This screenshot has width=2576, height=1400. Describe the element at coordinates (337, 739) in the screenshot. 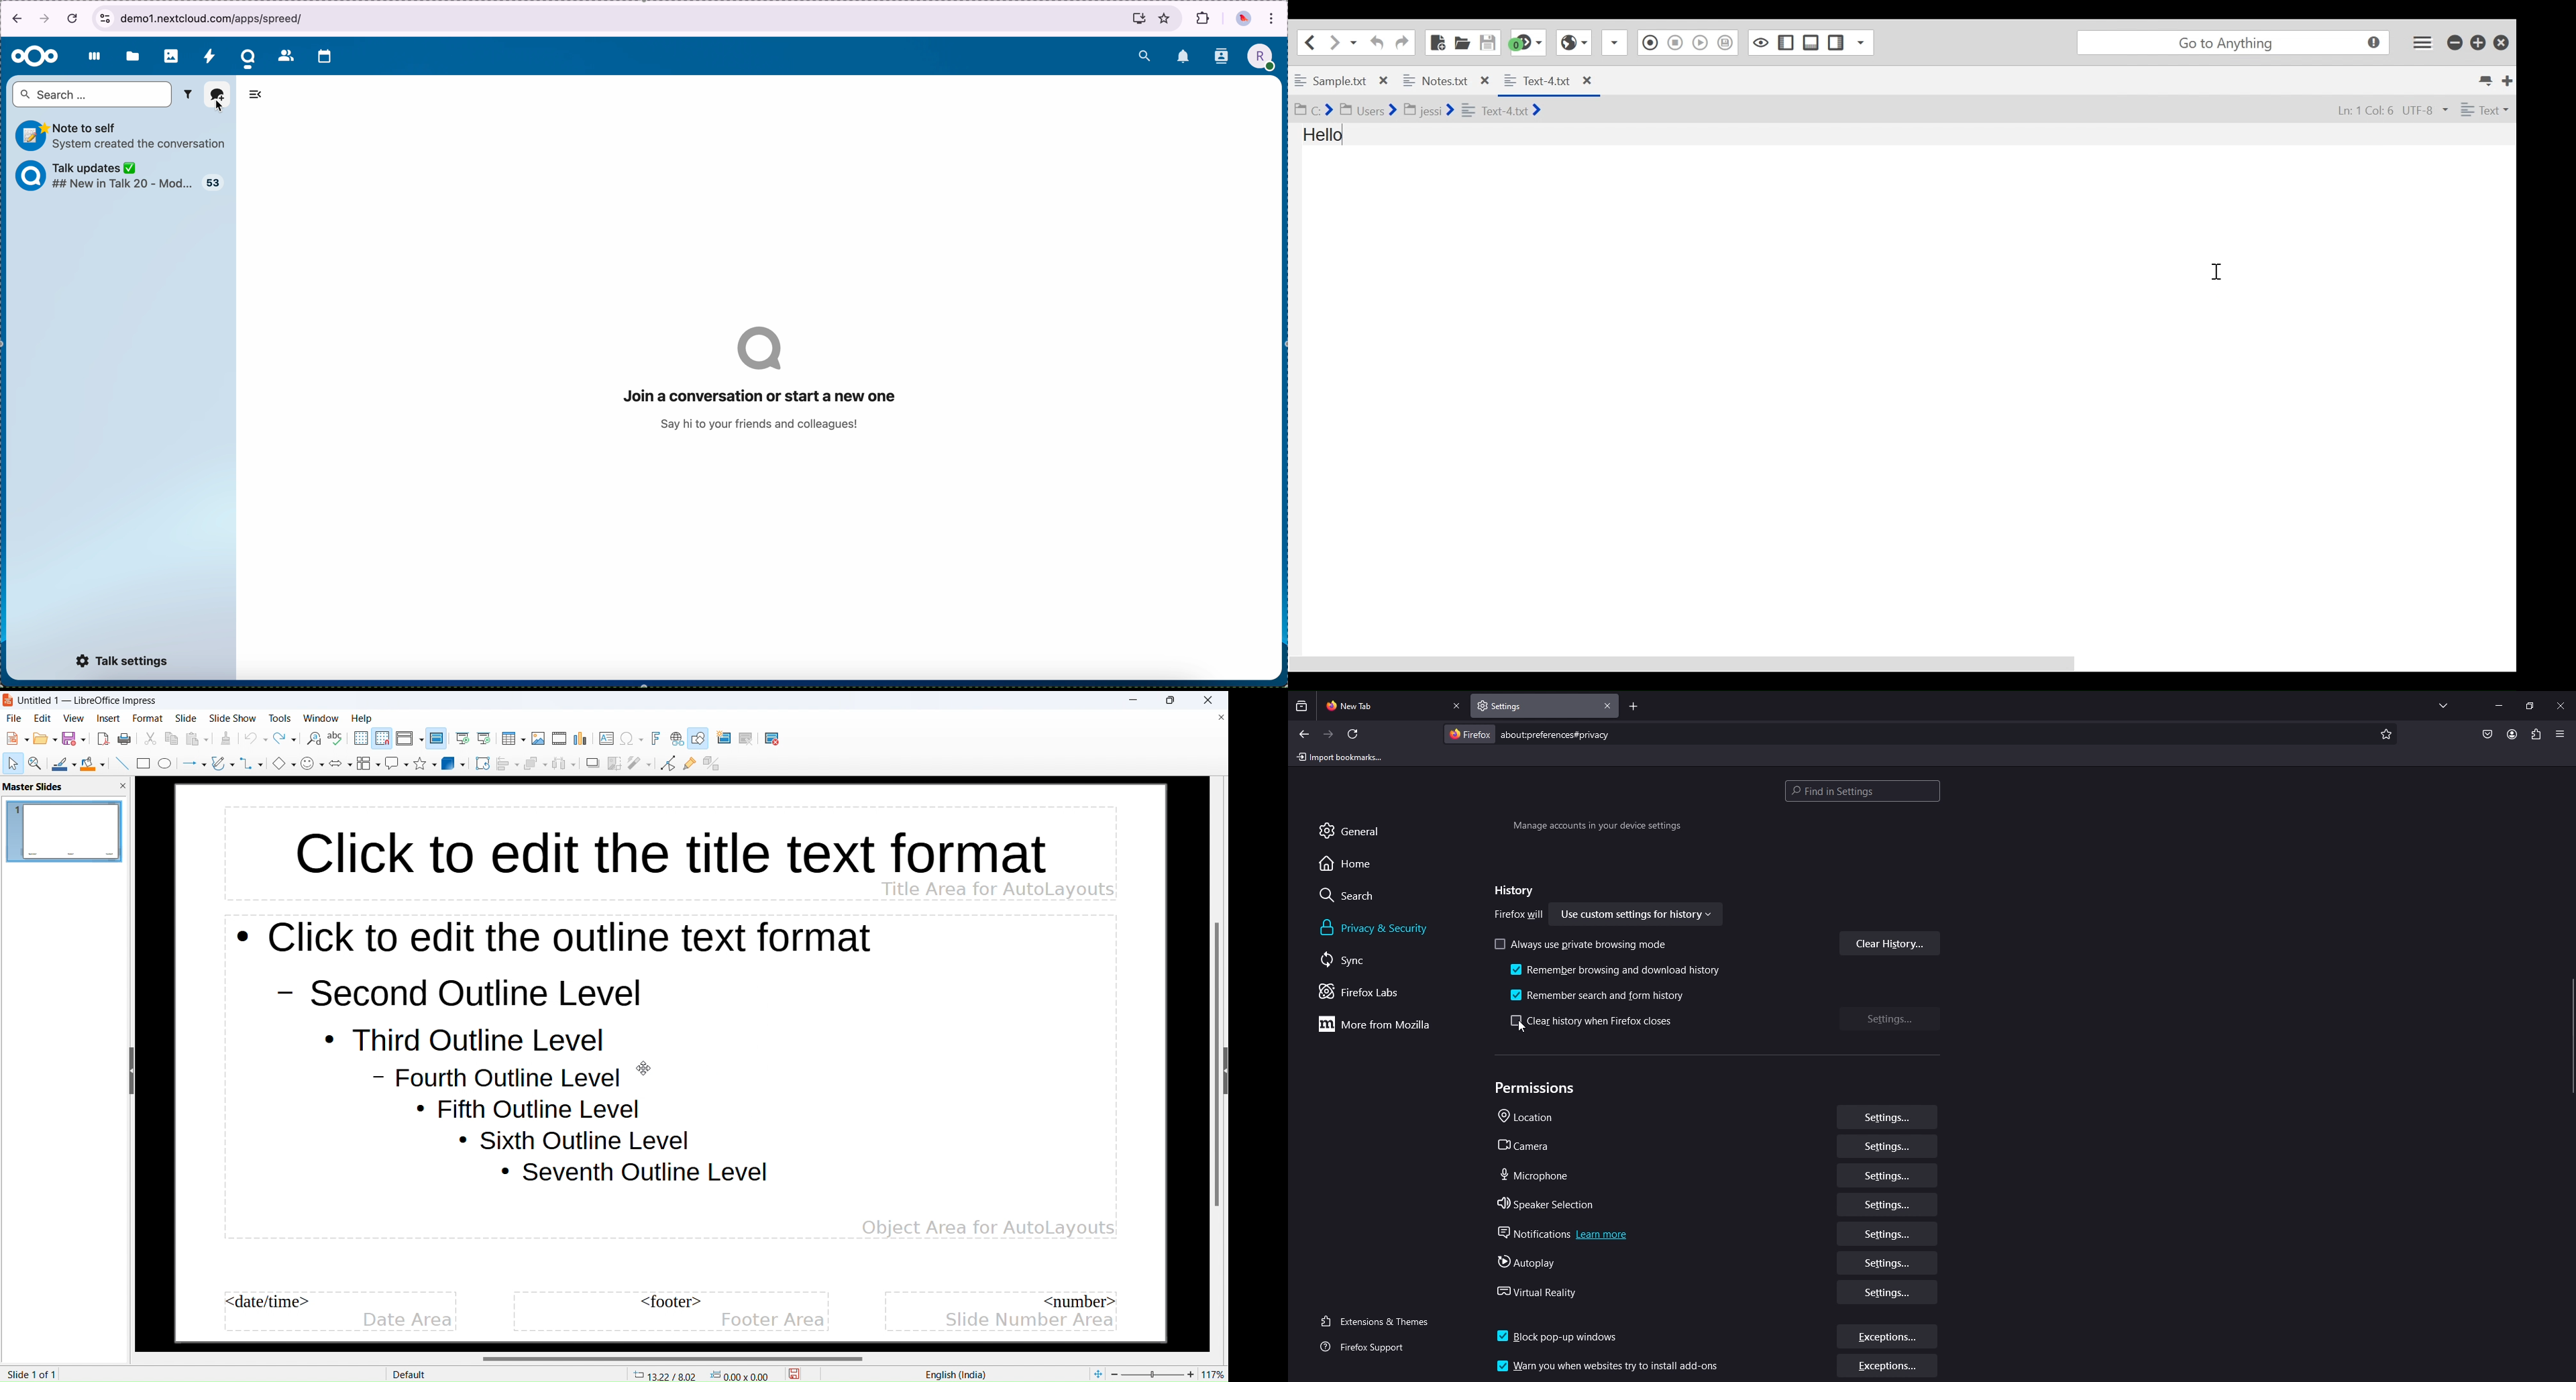

I see `check spelling` at that location.